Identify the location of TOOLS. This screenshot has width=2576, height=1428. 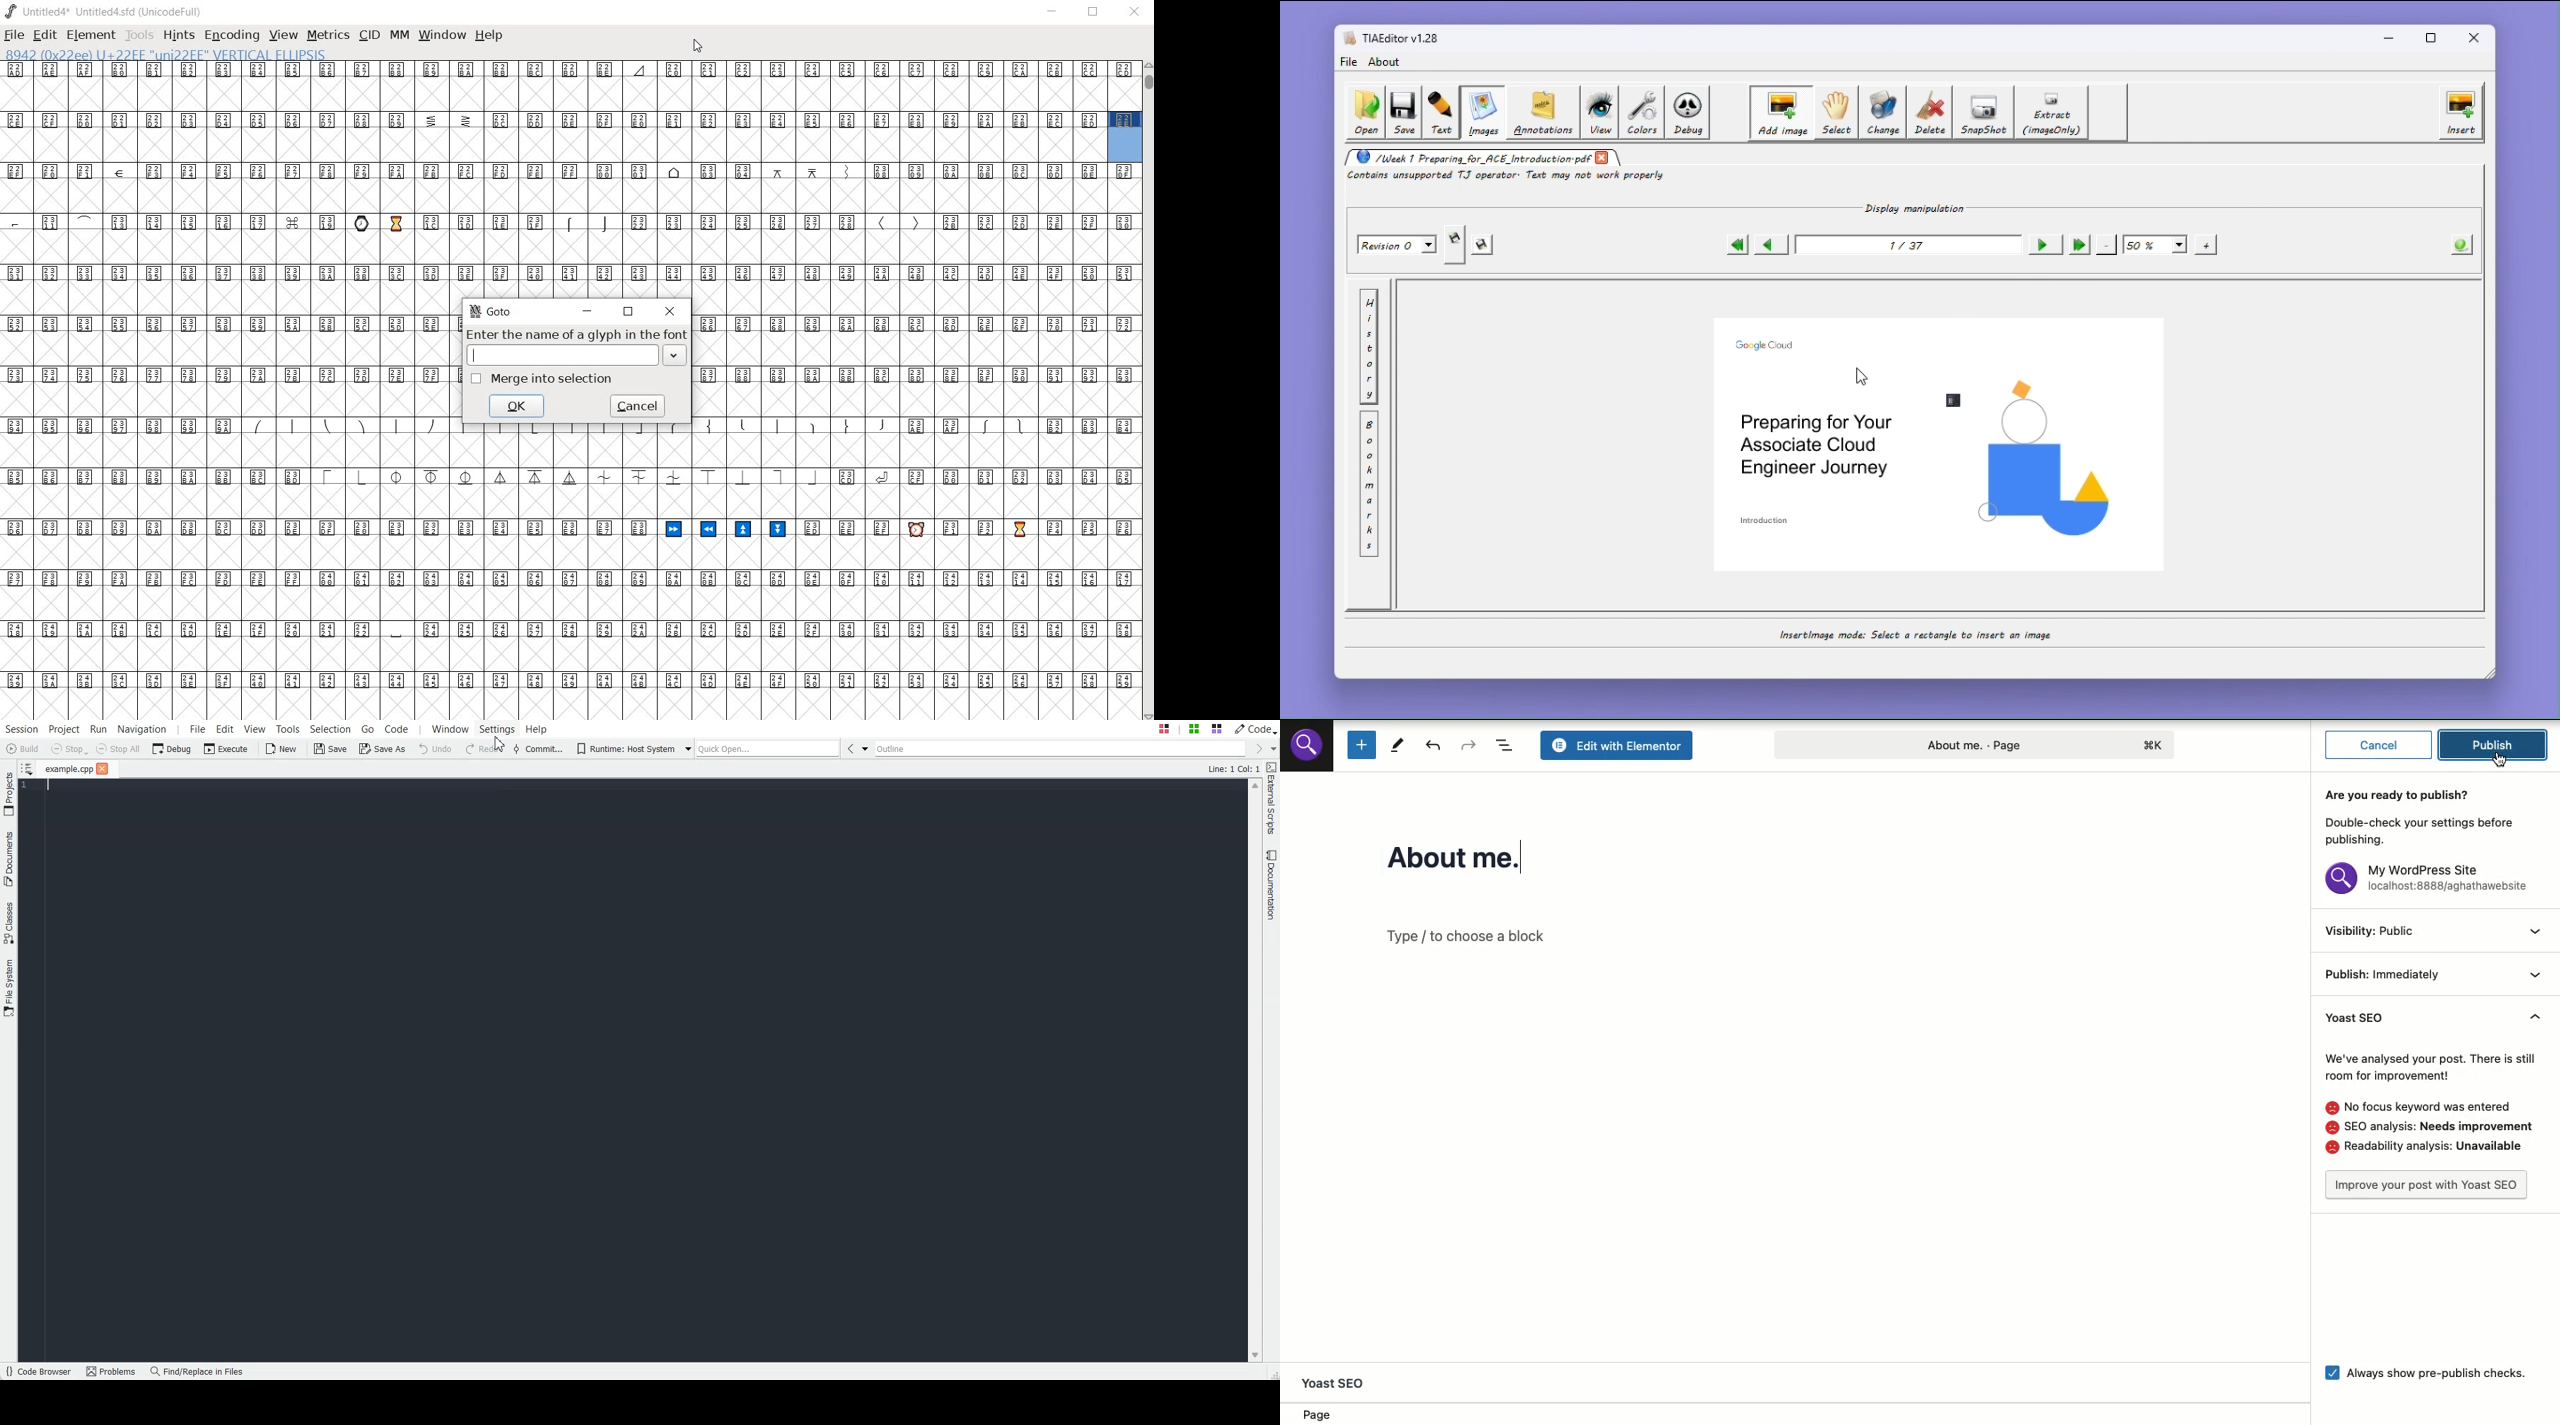
(139, 35).